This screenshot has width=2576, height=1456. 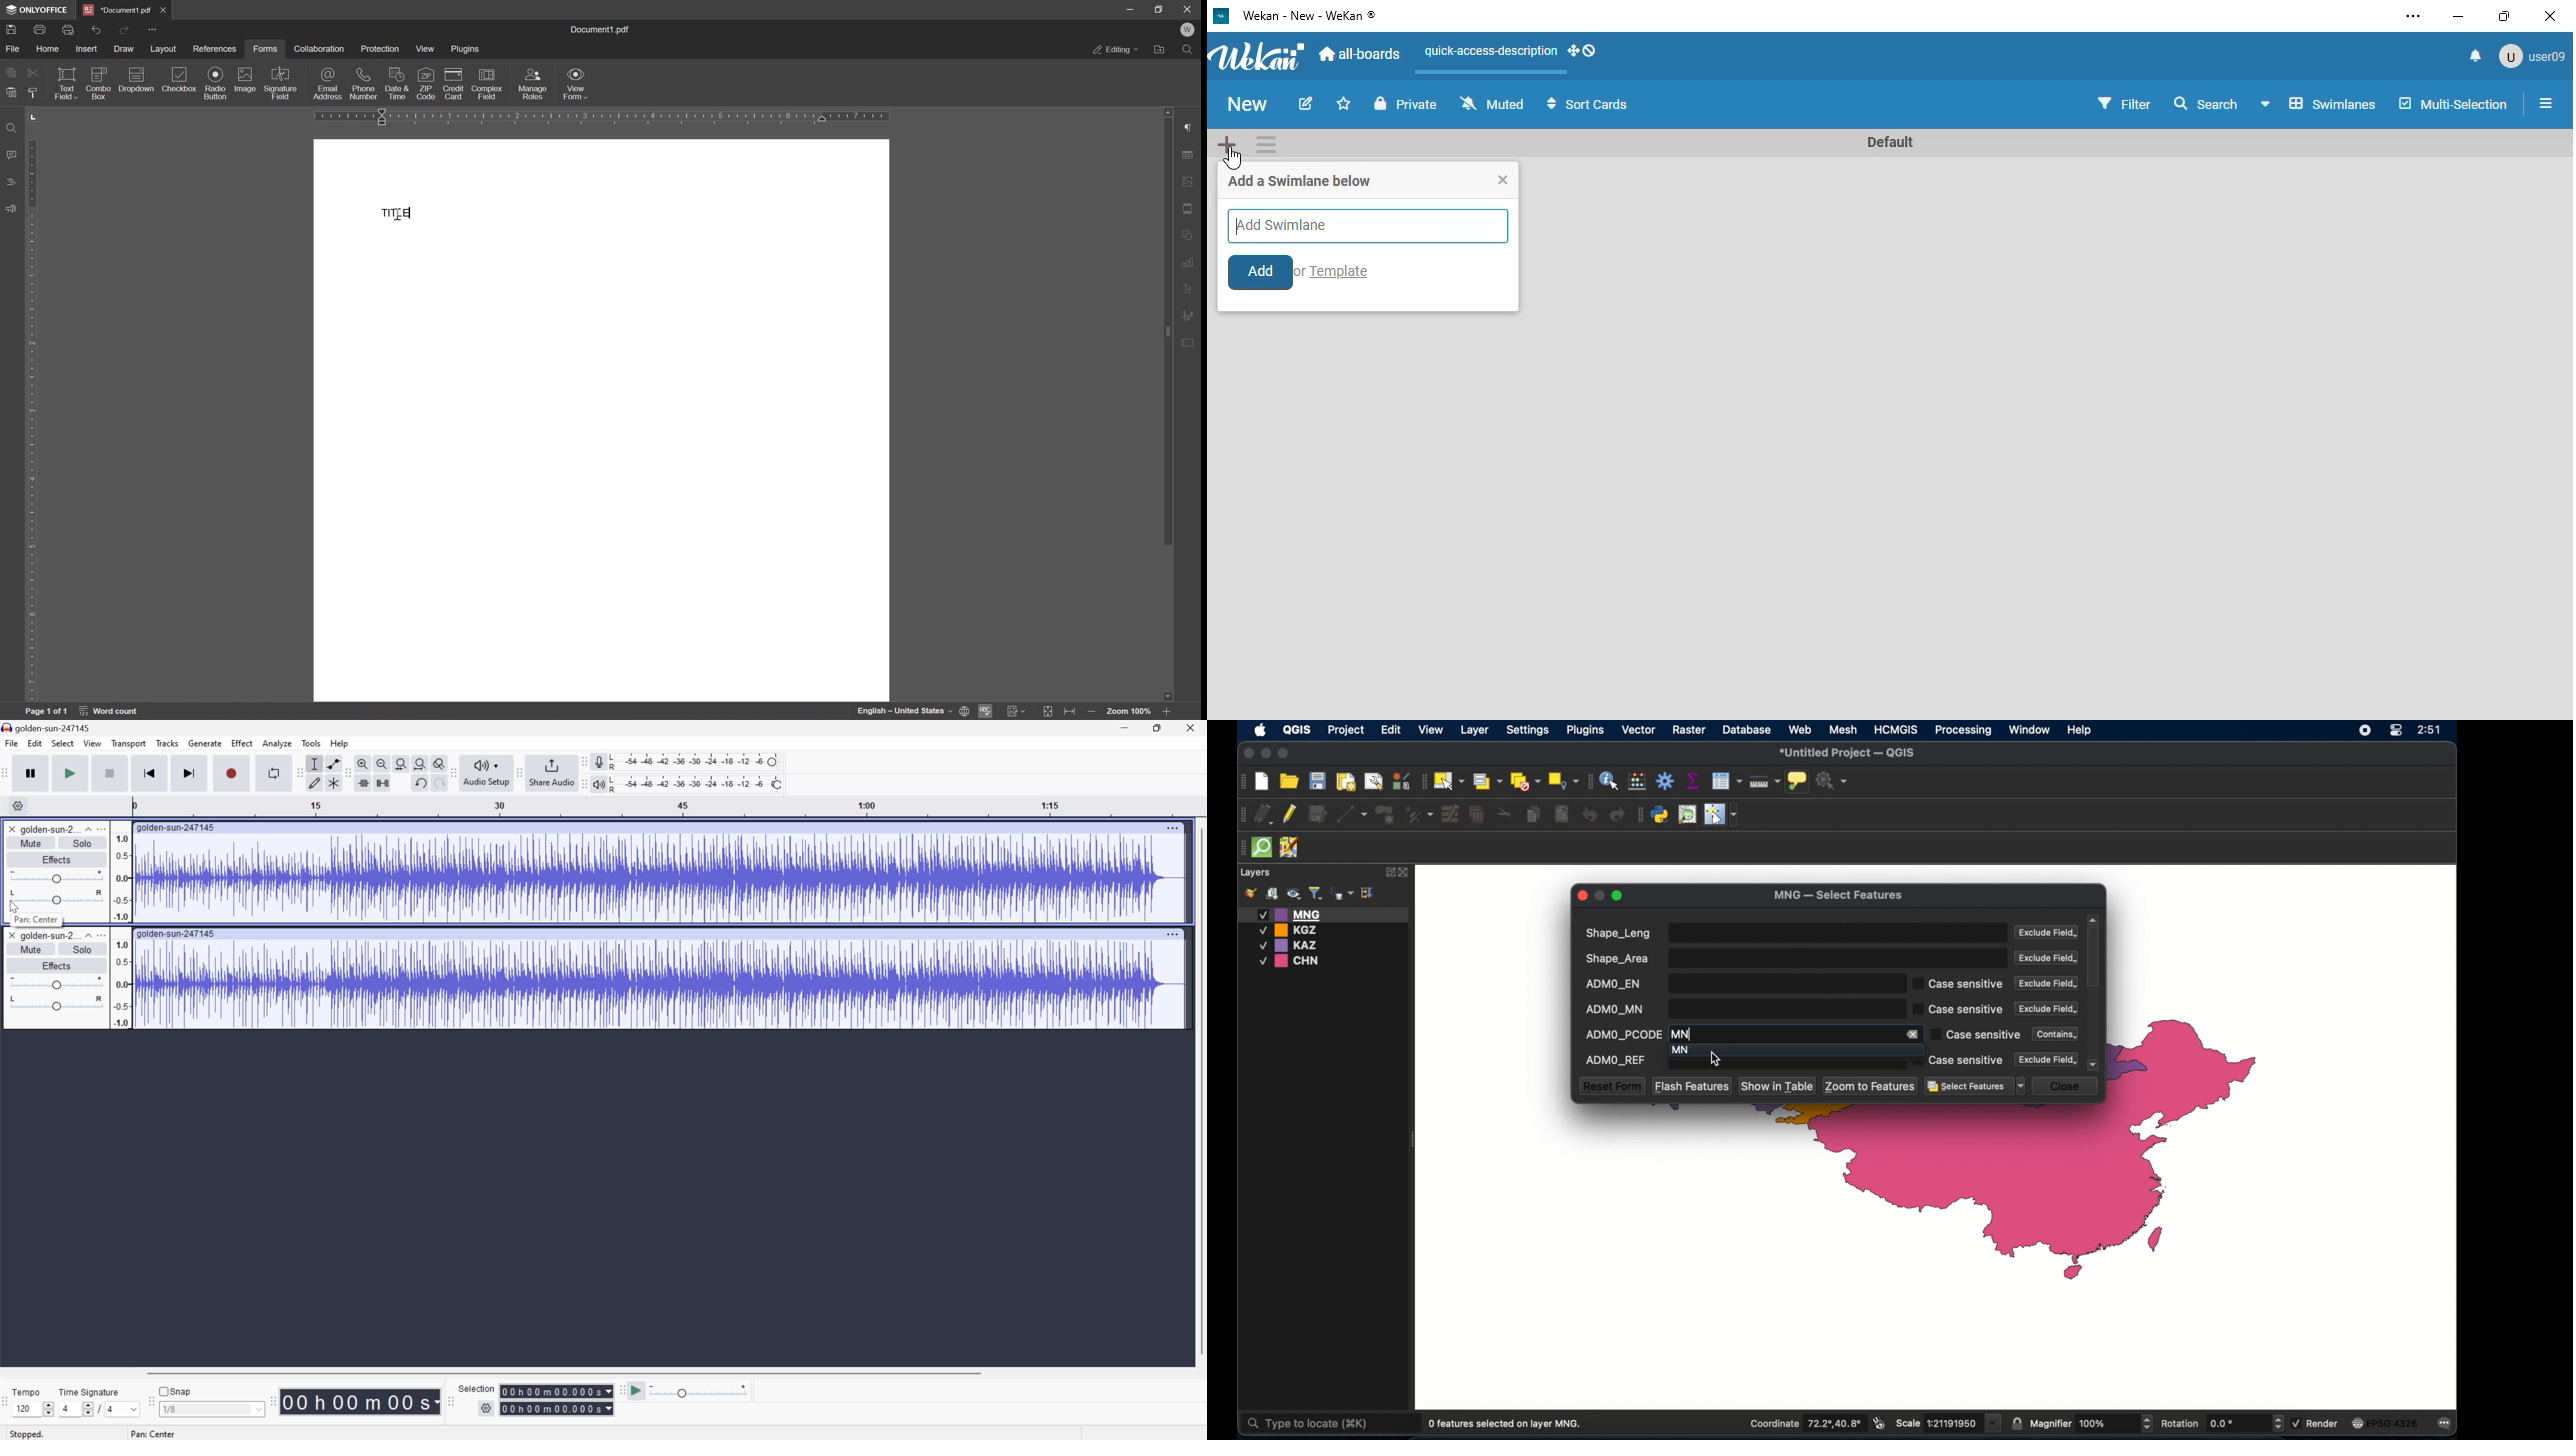 What do you see at coordinates (1174, 931) in the screenshot?
I see `More` at bounding box center [1174, 931].